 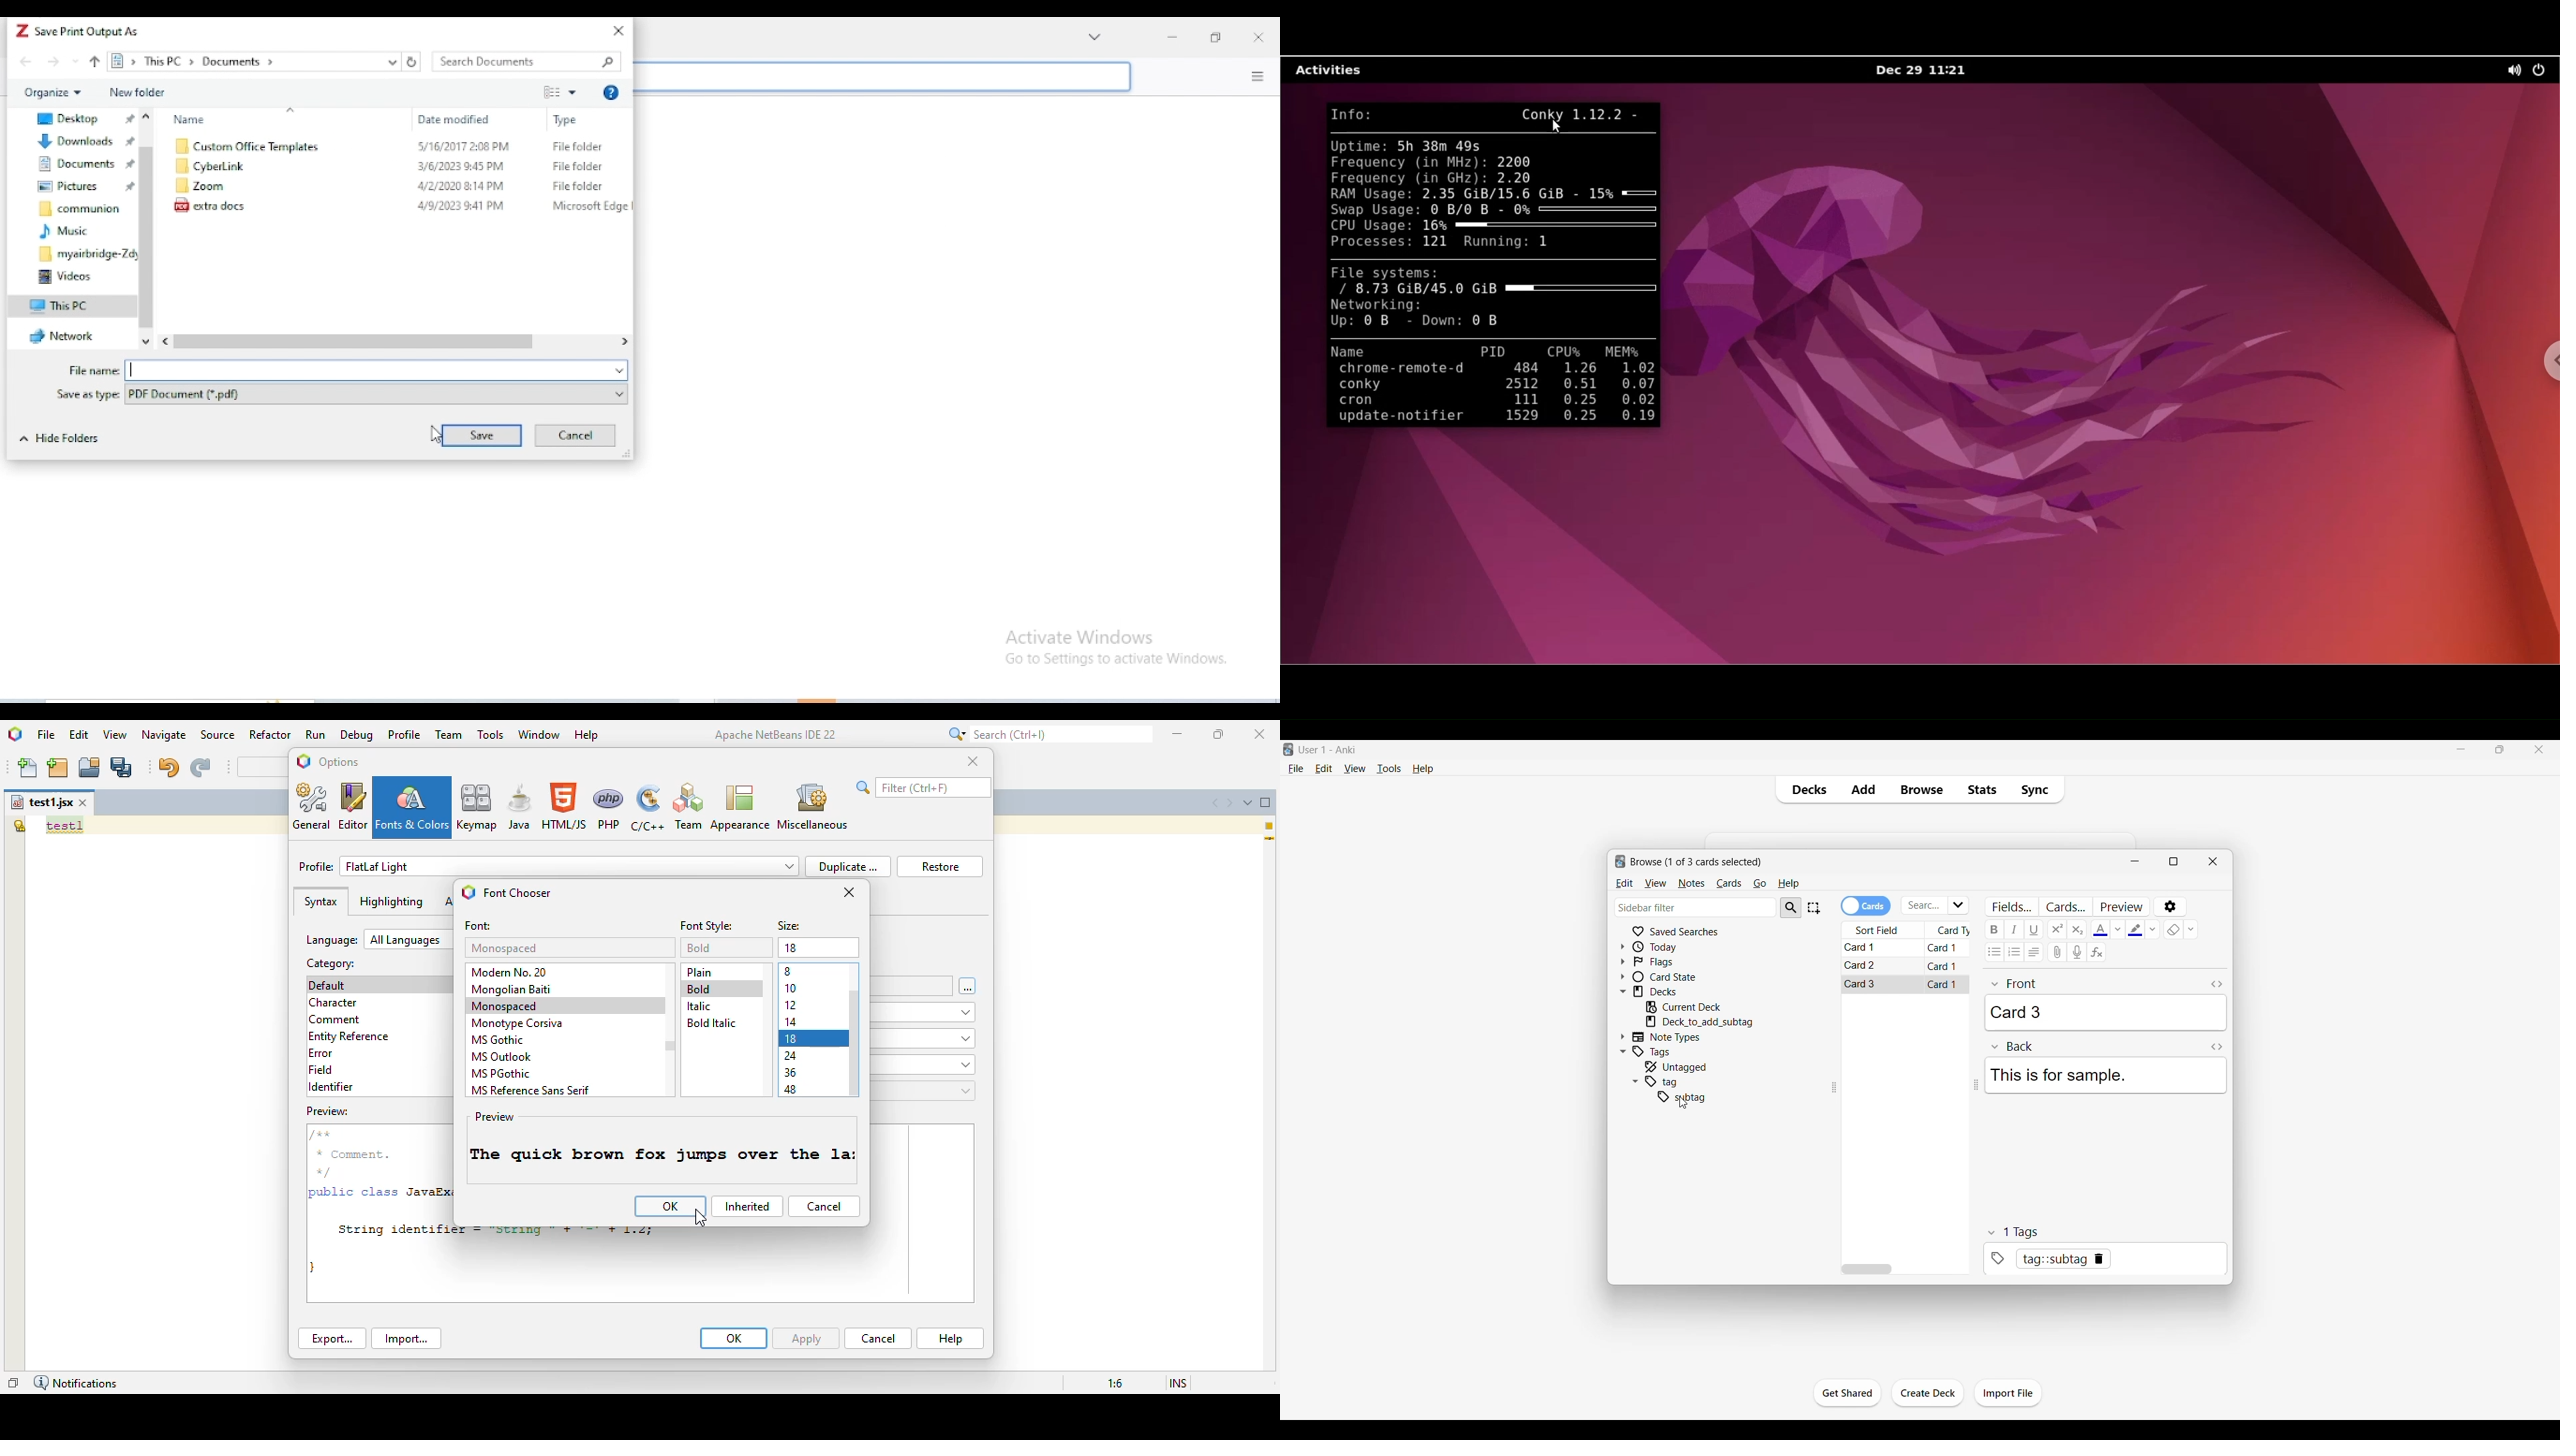 I want to click on Bold text, so click(x=1994, y=929).